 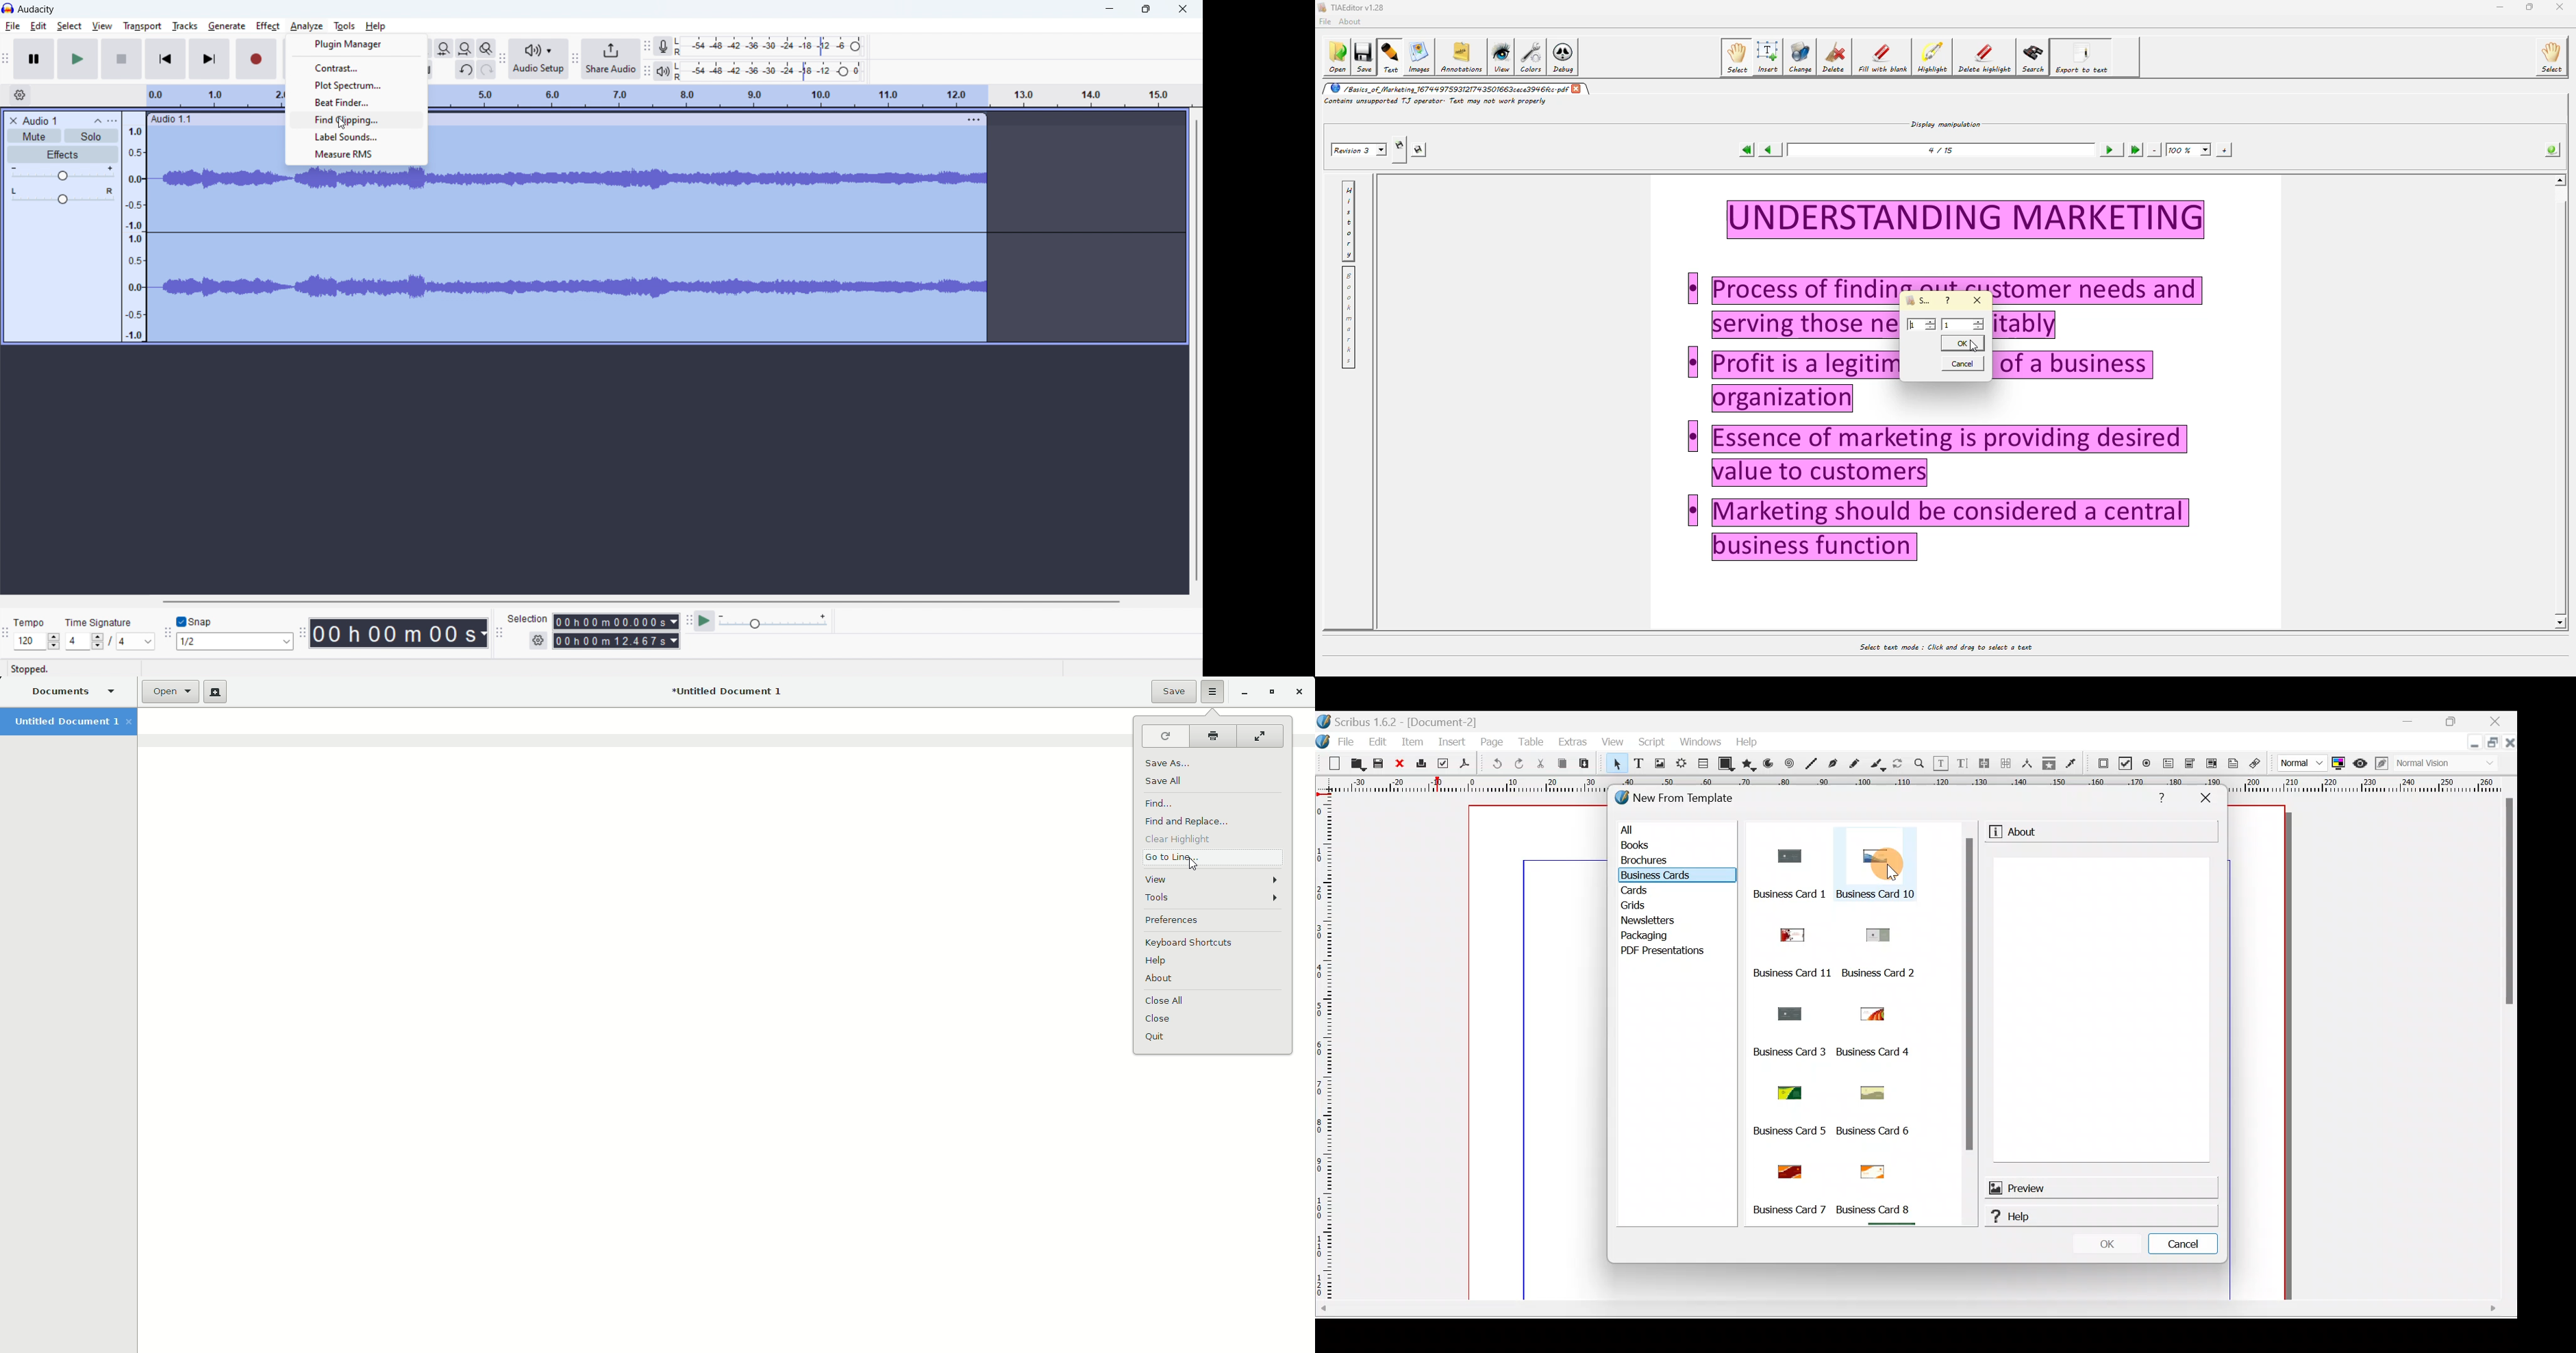 I want to click on edit, so click(x=39, y=26).